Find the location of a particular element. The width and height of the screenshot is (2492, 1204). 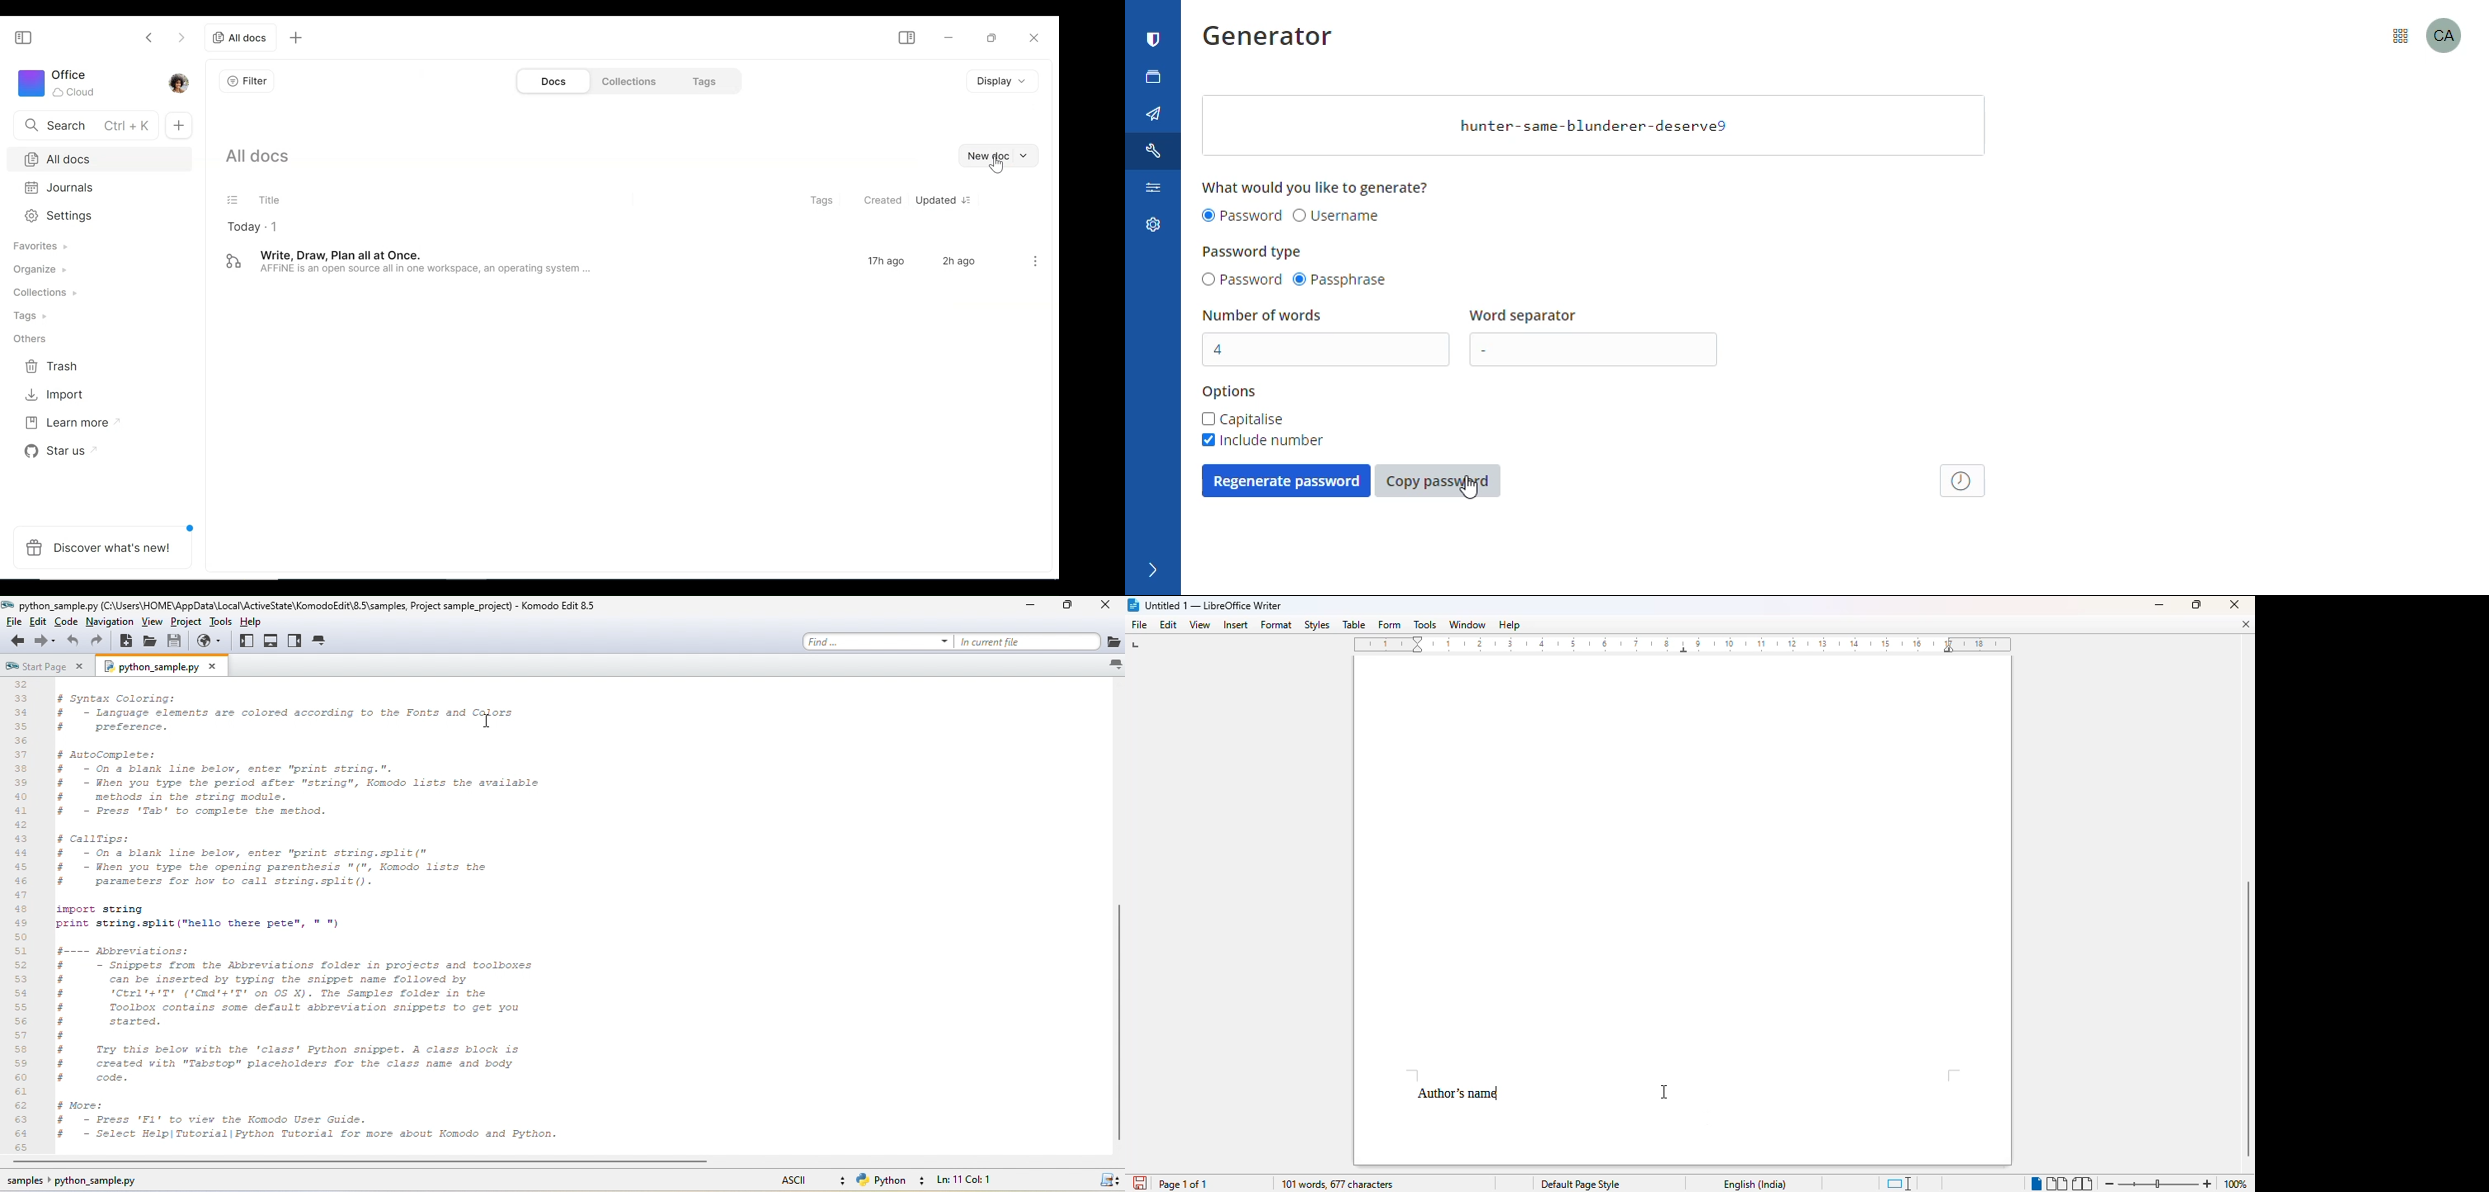

username radio button is located at coordinates (1337, 217).